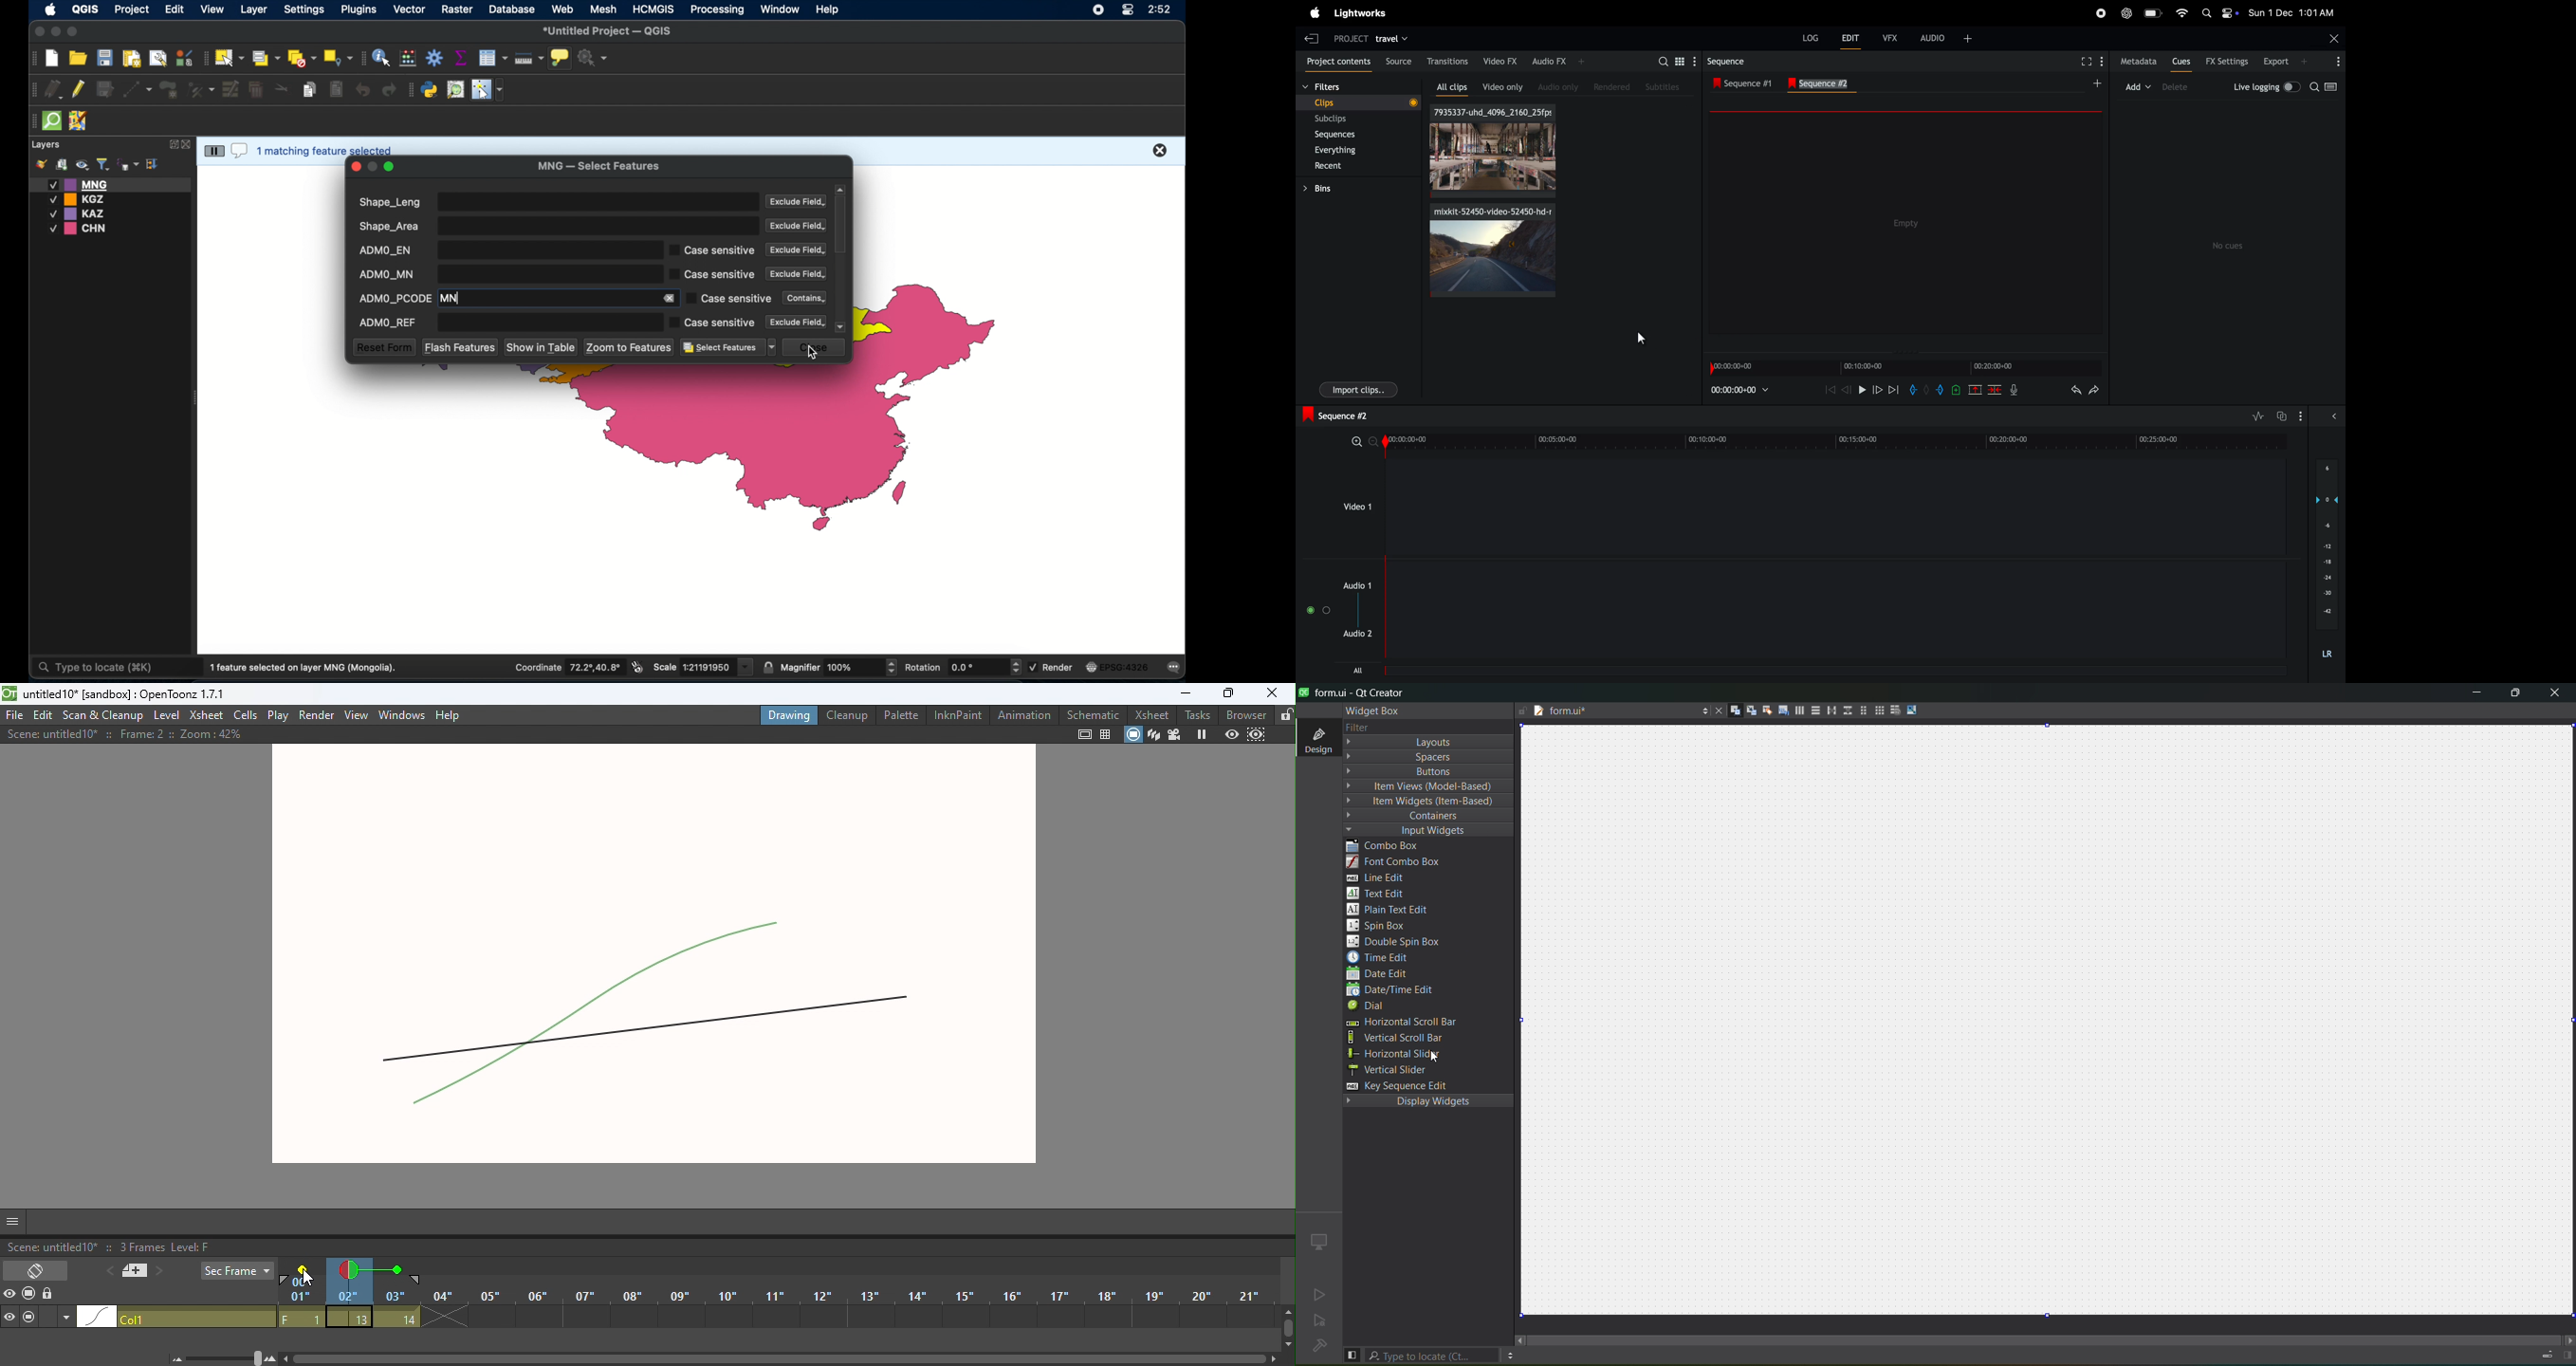 This screenshot has height=1372, width=2576. What do you see at coordinates (106, 668) in the screenshot?
I see `Type to locate (#K)` at bounding box center [106, 668].